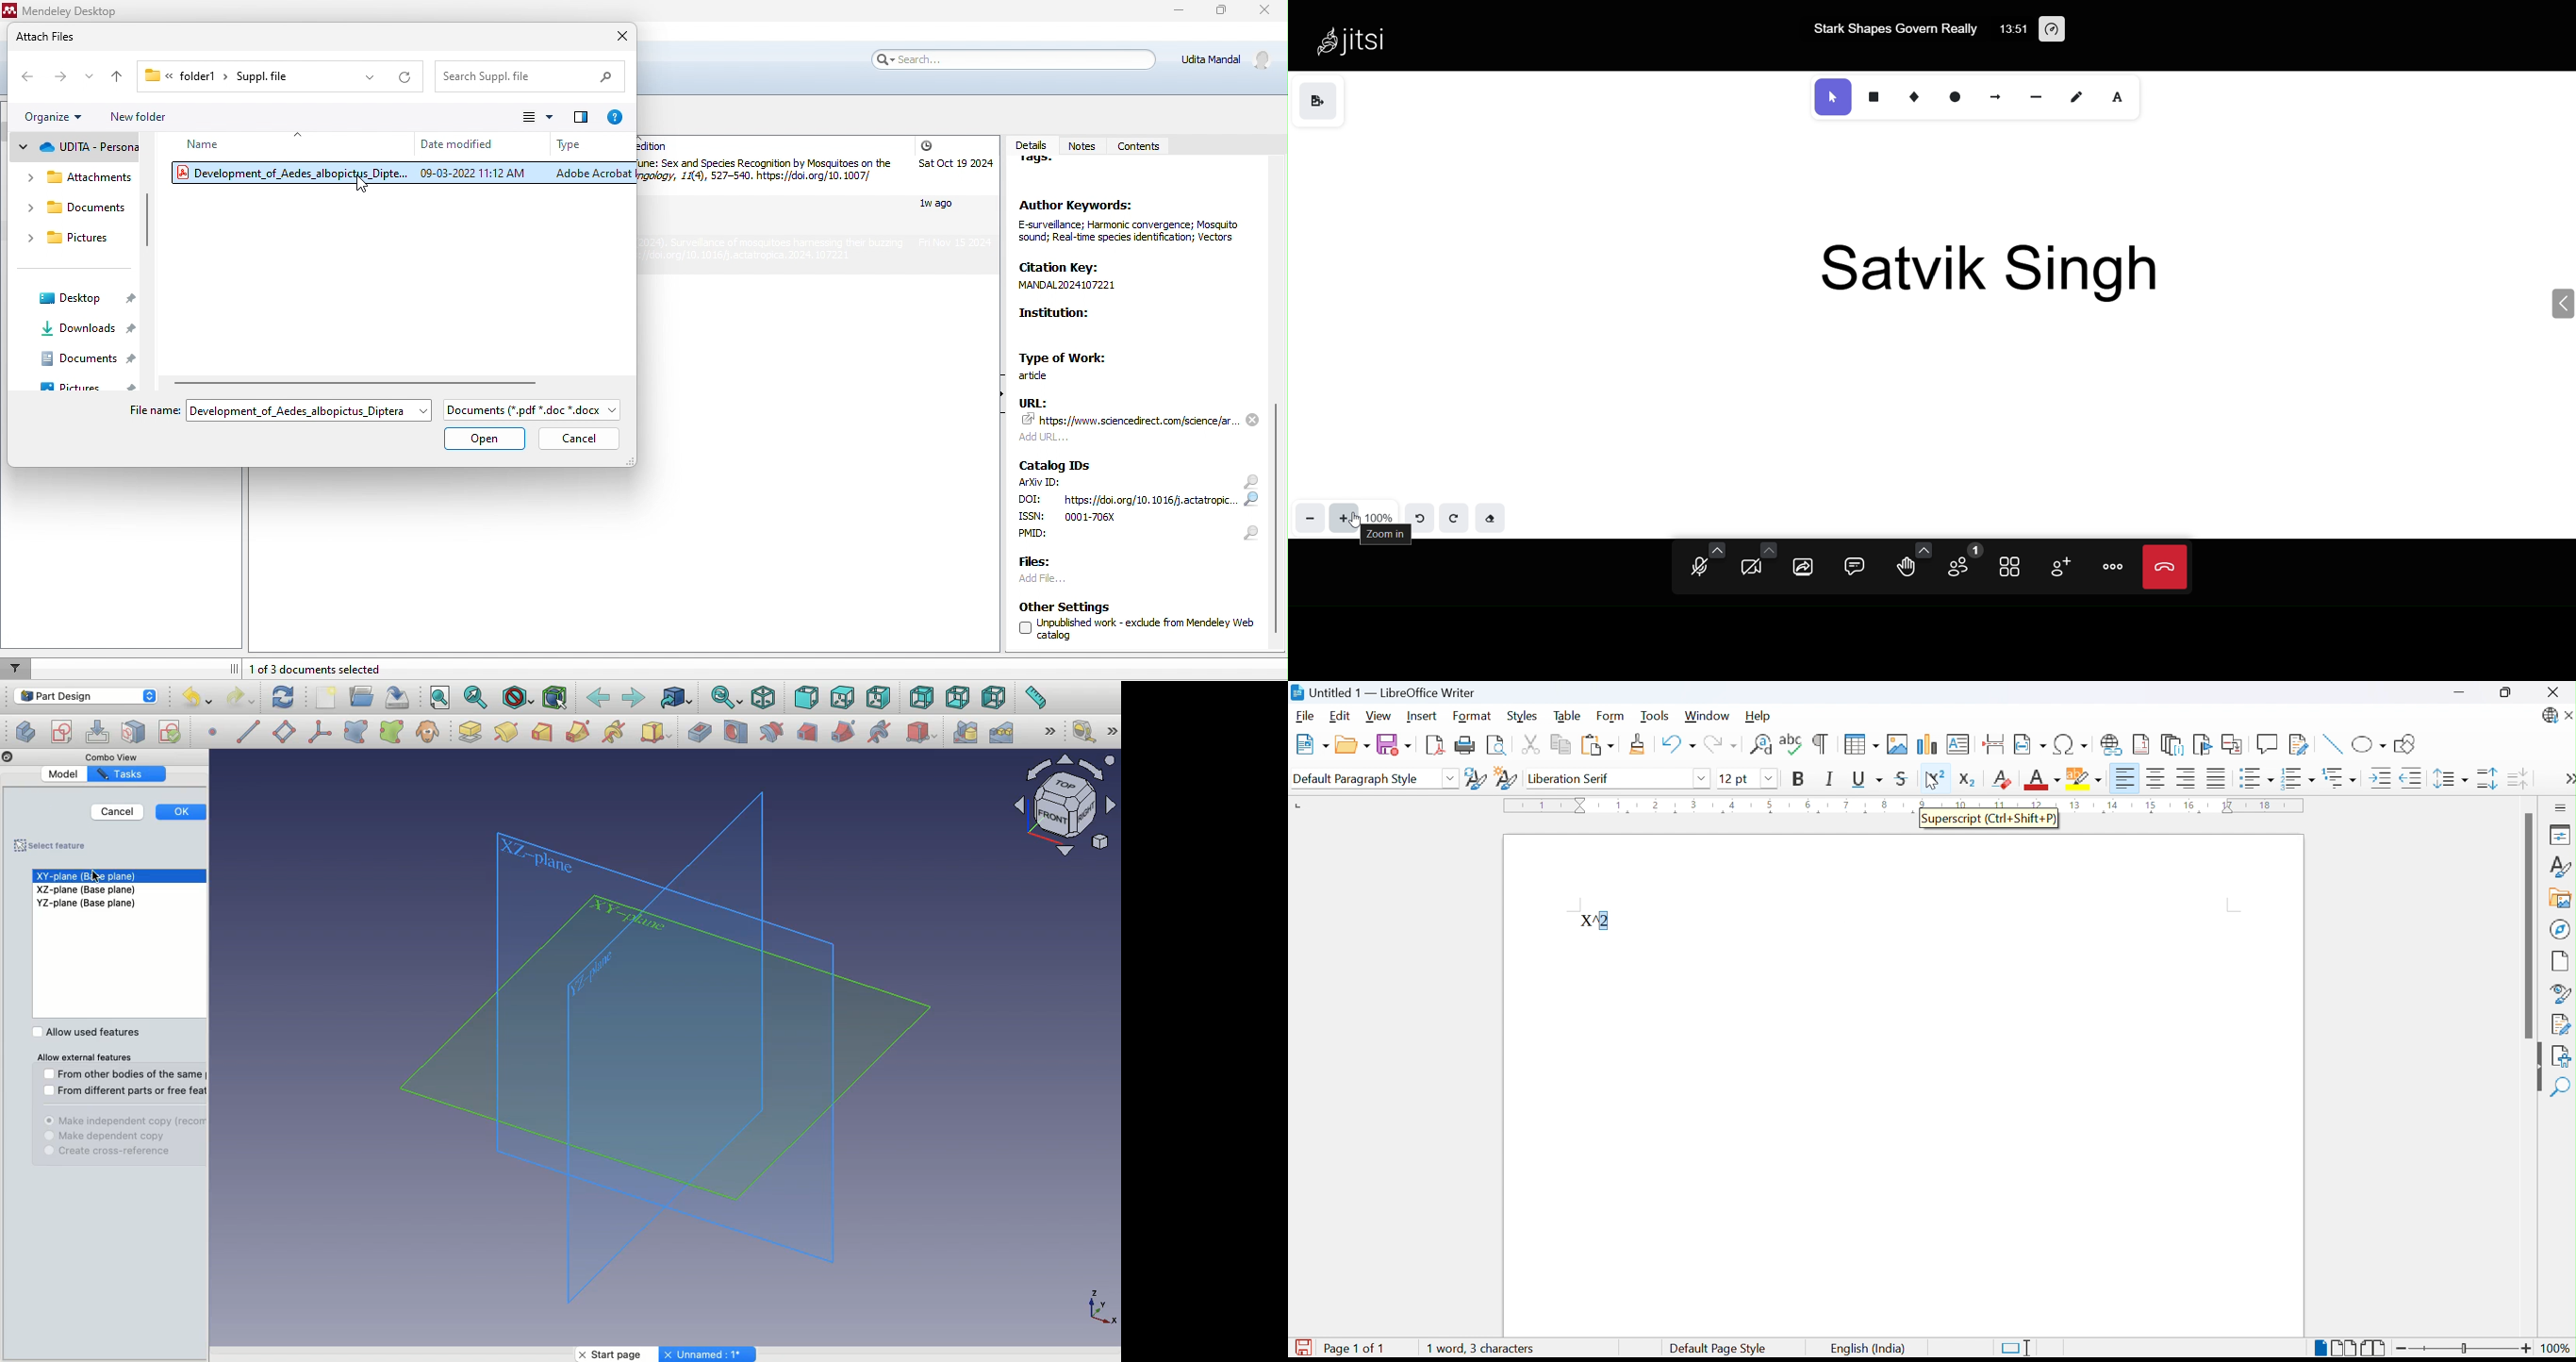 Image resolution: width=2576 pixels, height=1372 pixels. What do you see at coordinates (129, 1121) in the screenshot?
I see `Independent copy` at bounding box center [129, 1121].